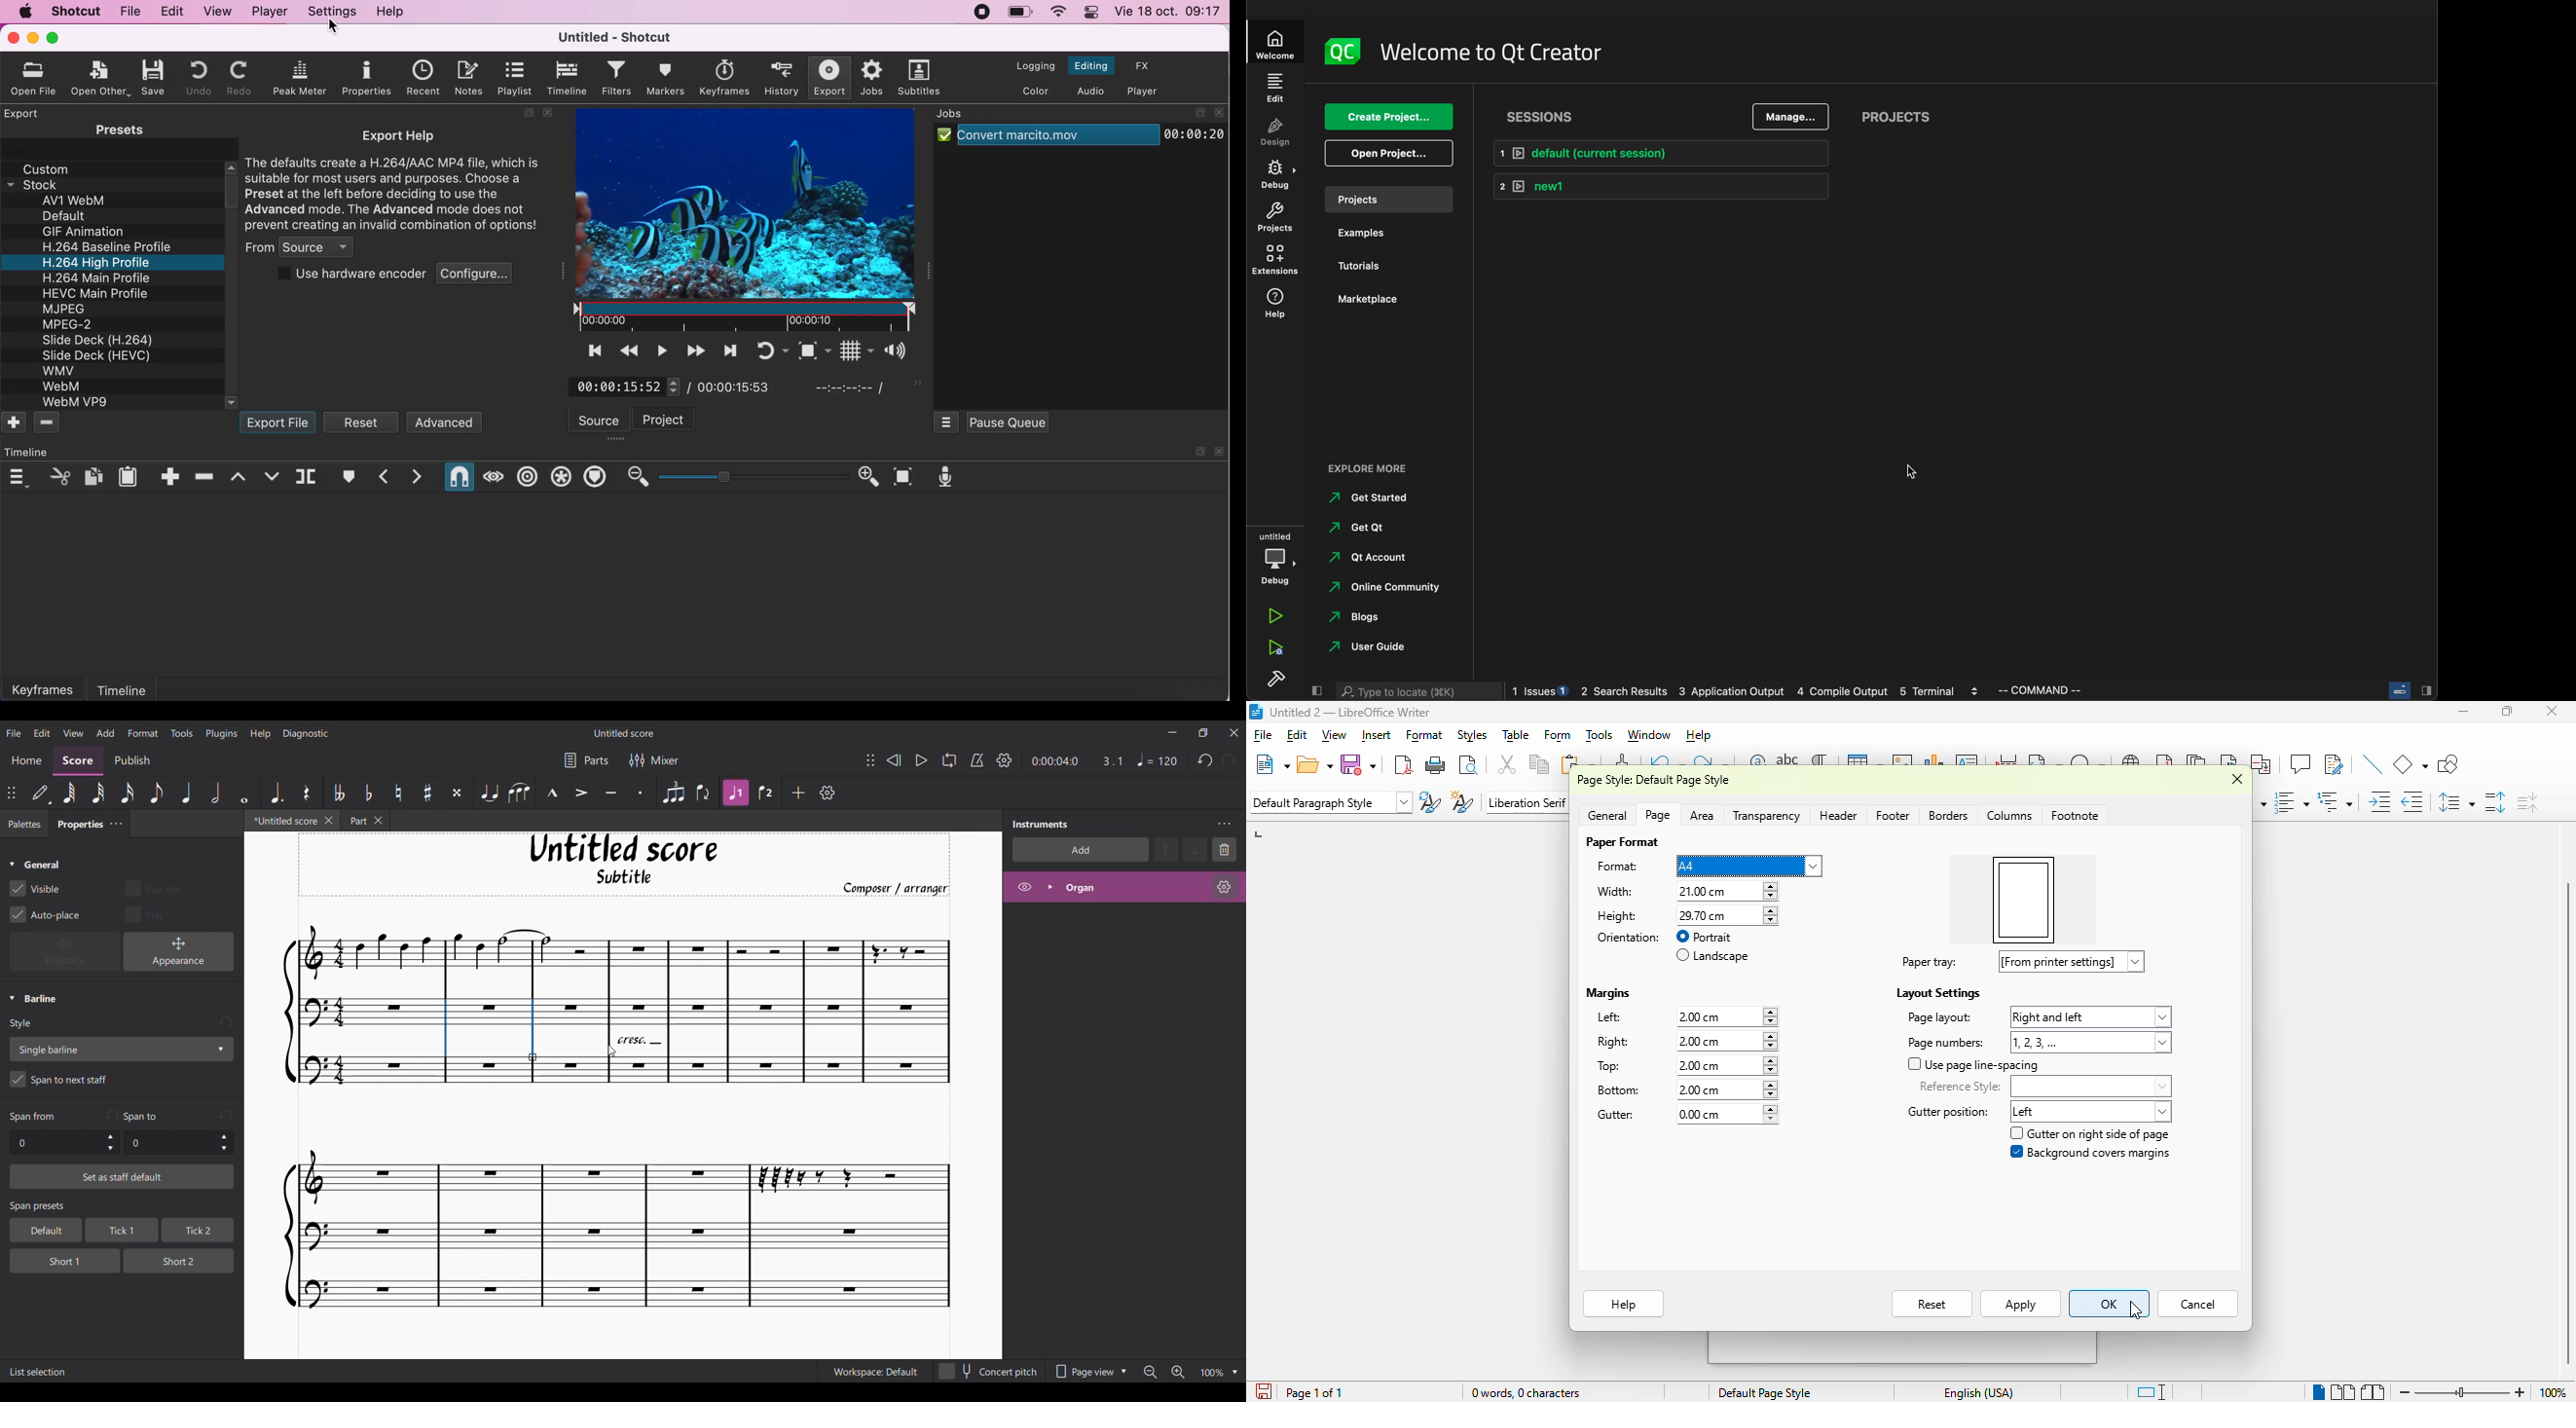 The width and height of the screenshot is (2576, 1428). What do you see at coordinates (1256, 712) in the screenshot?
I see `logo` at bounding box center [1256, 712].